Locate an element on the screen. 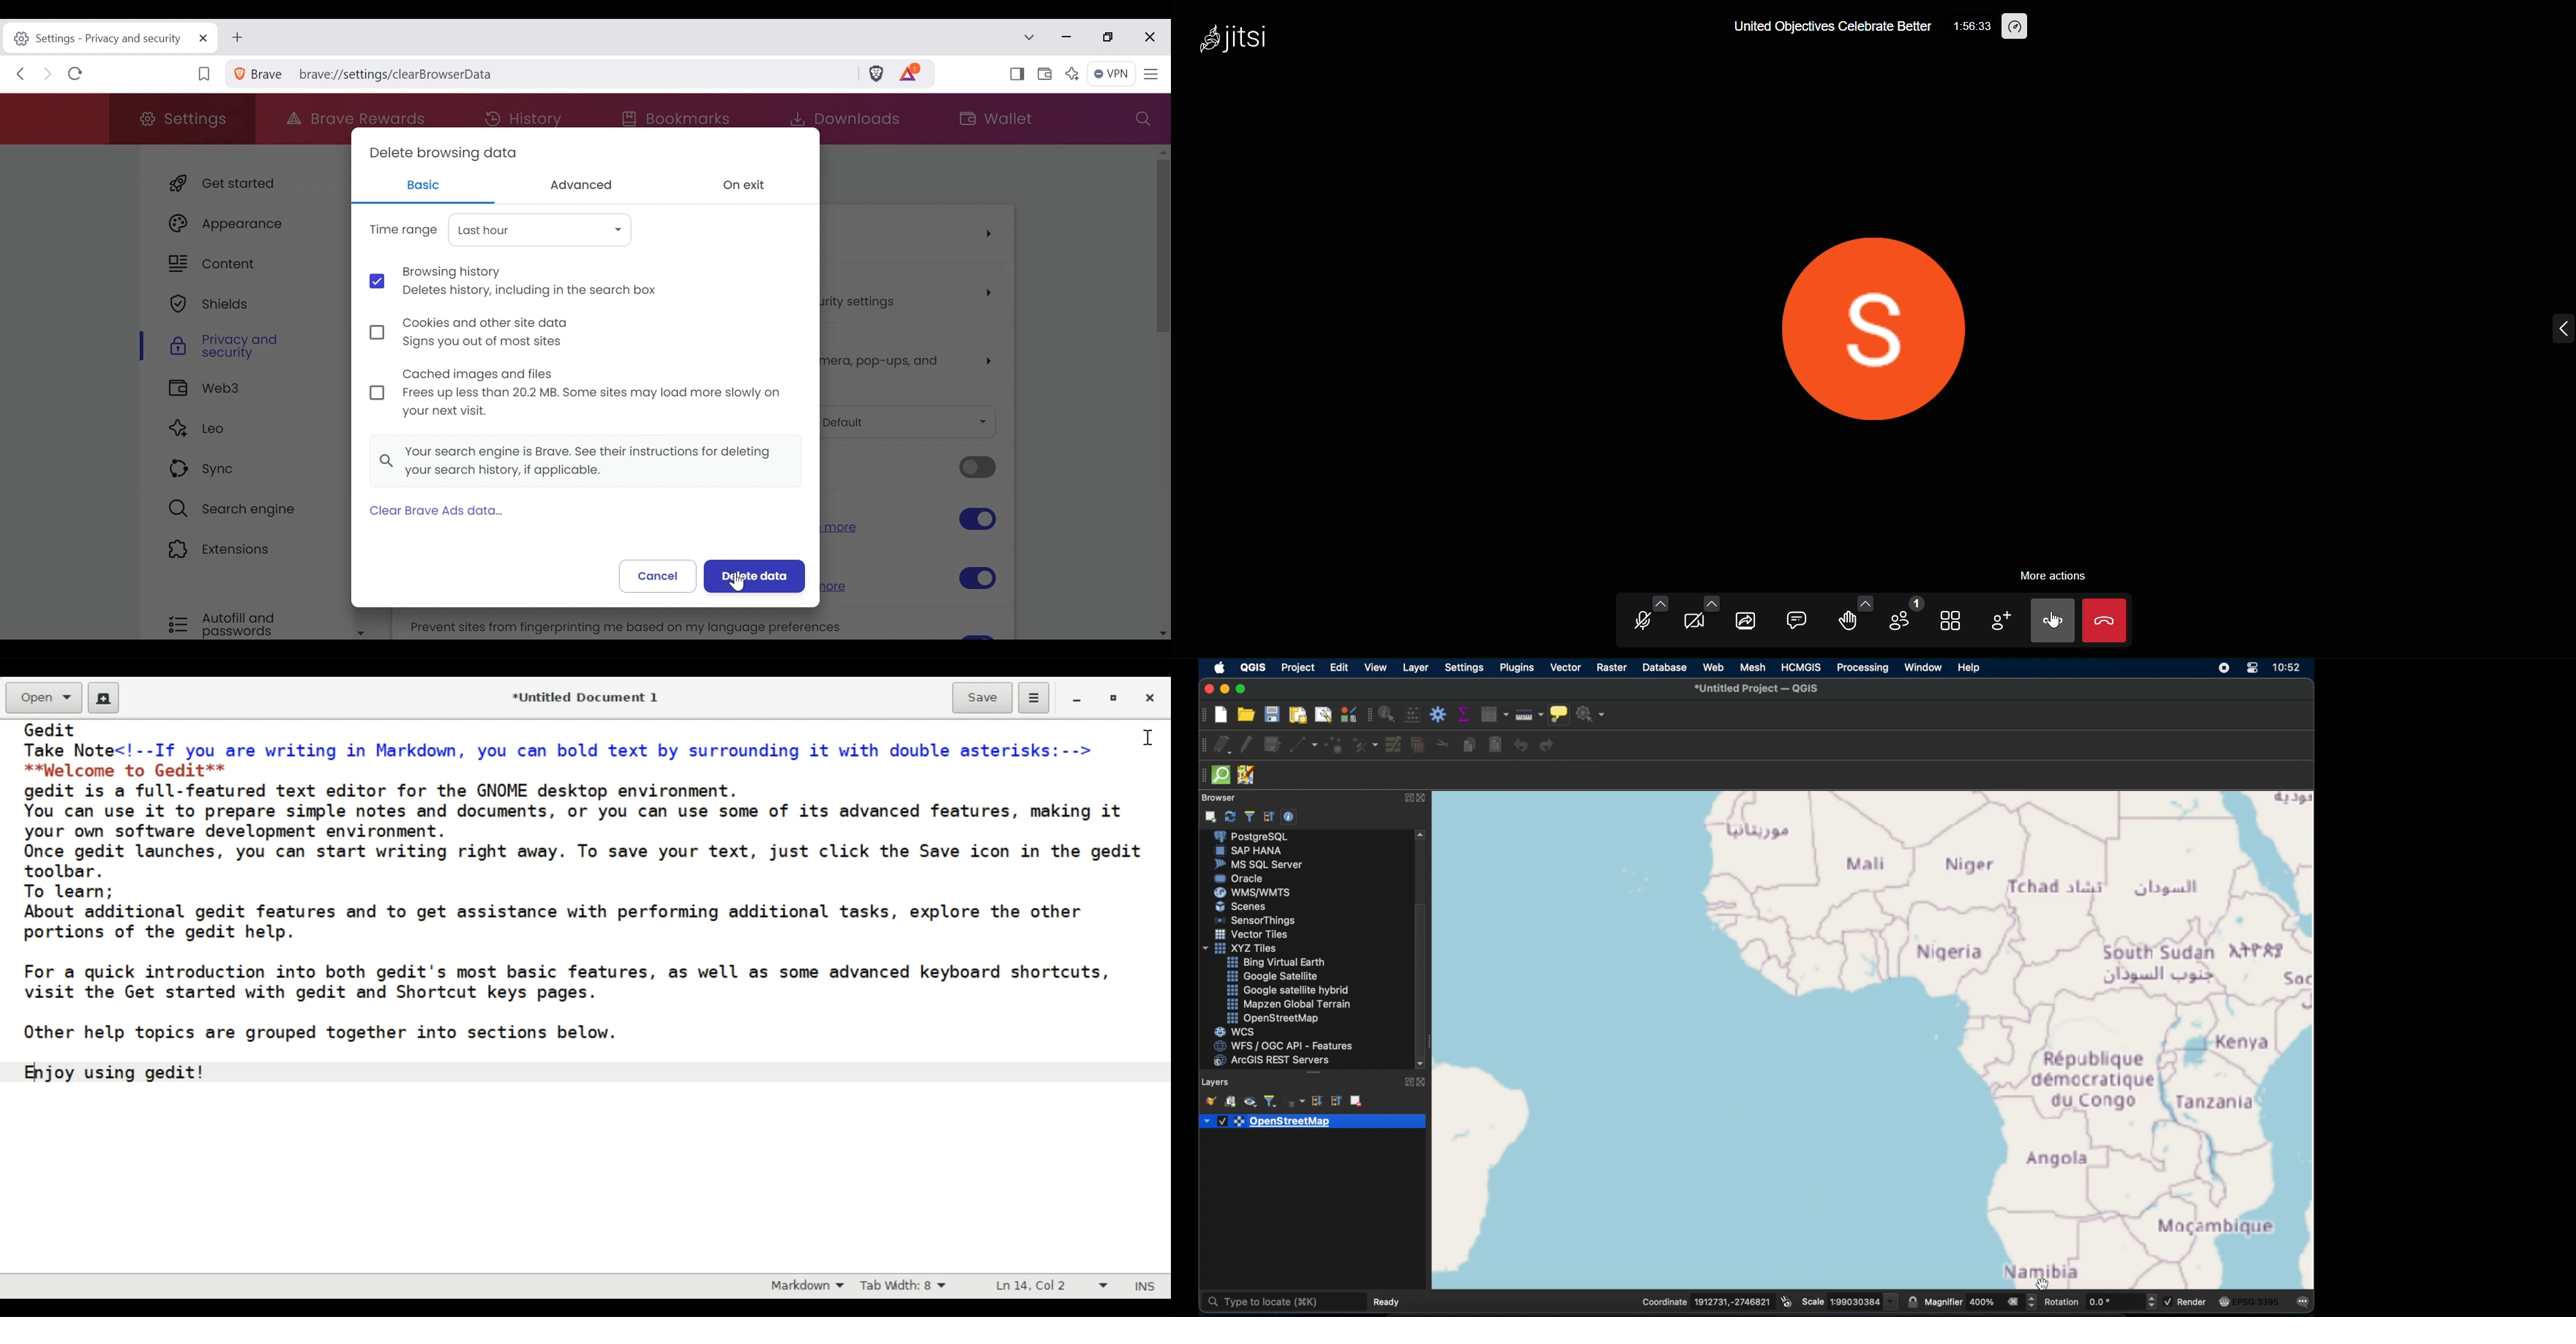 The image size is (2576, 1344). Brave Rewards is located at coordinates (357, 116).